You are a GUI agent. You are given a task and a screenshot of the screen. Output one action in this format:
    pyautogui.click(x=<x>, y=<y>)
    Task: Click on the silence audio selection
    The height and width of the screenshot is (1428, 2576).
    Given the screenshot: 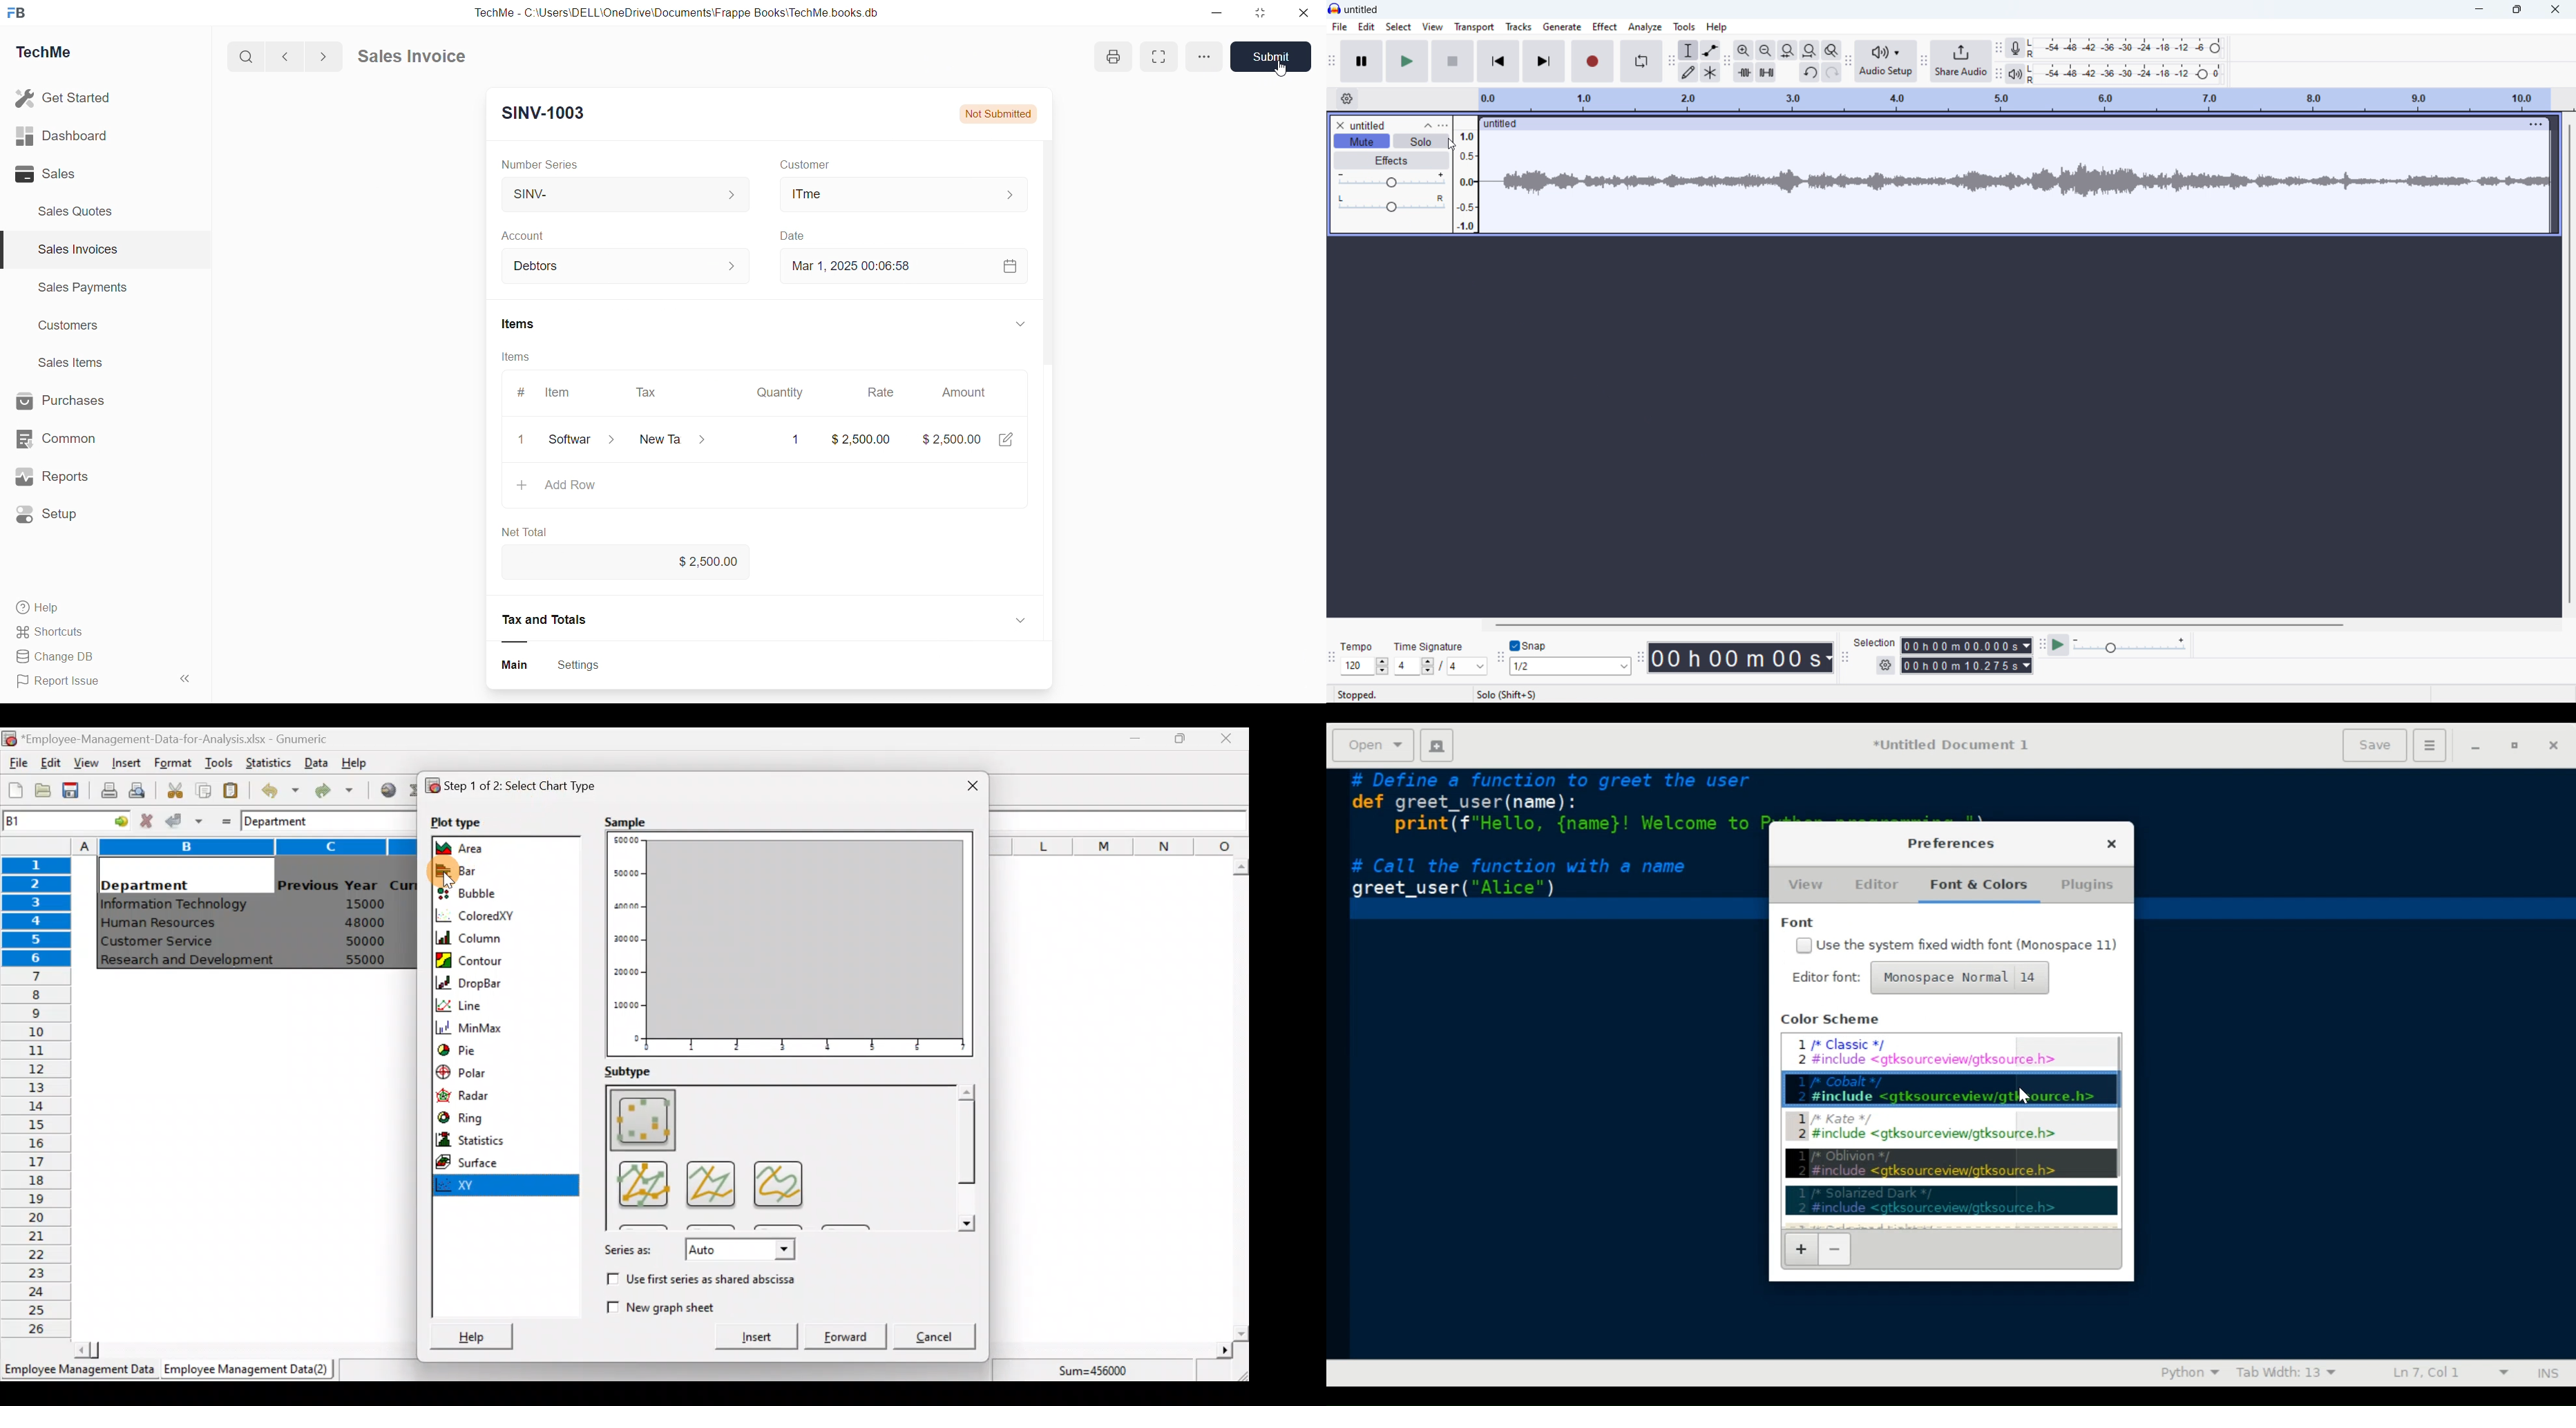 What is the action you would take?
    pyautogui.click(x=1766, y=72)
    